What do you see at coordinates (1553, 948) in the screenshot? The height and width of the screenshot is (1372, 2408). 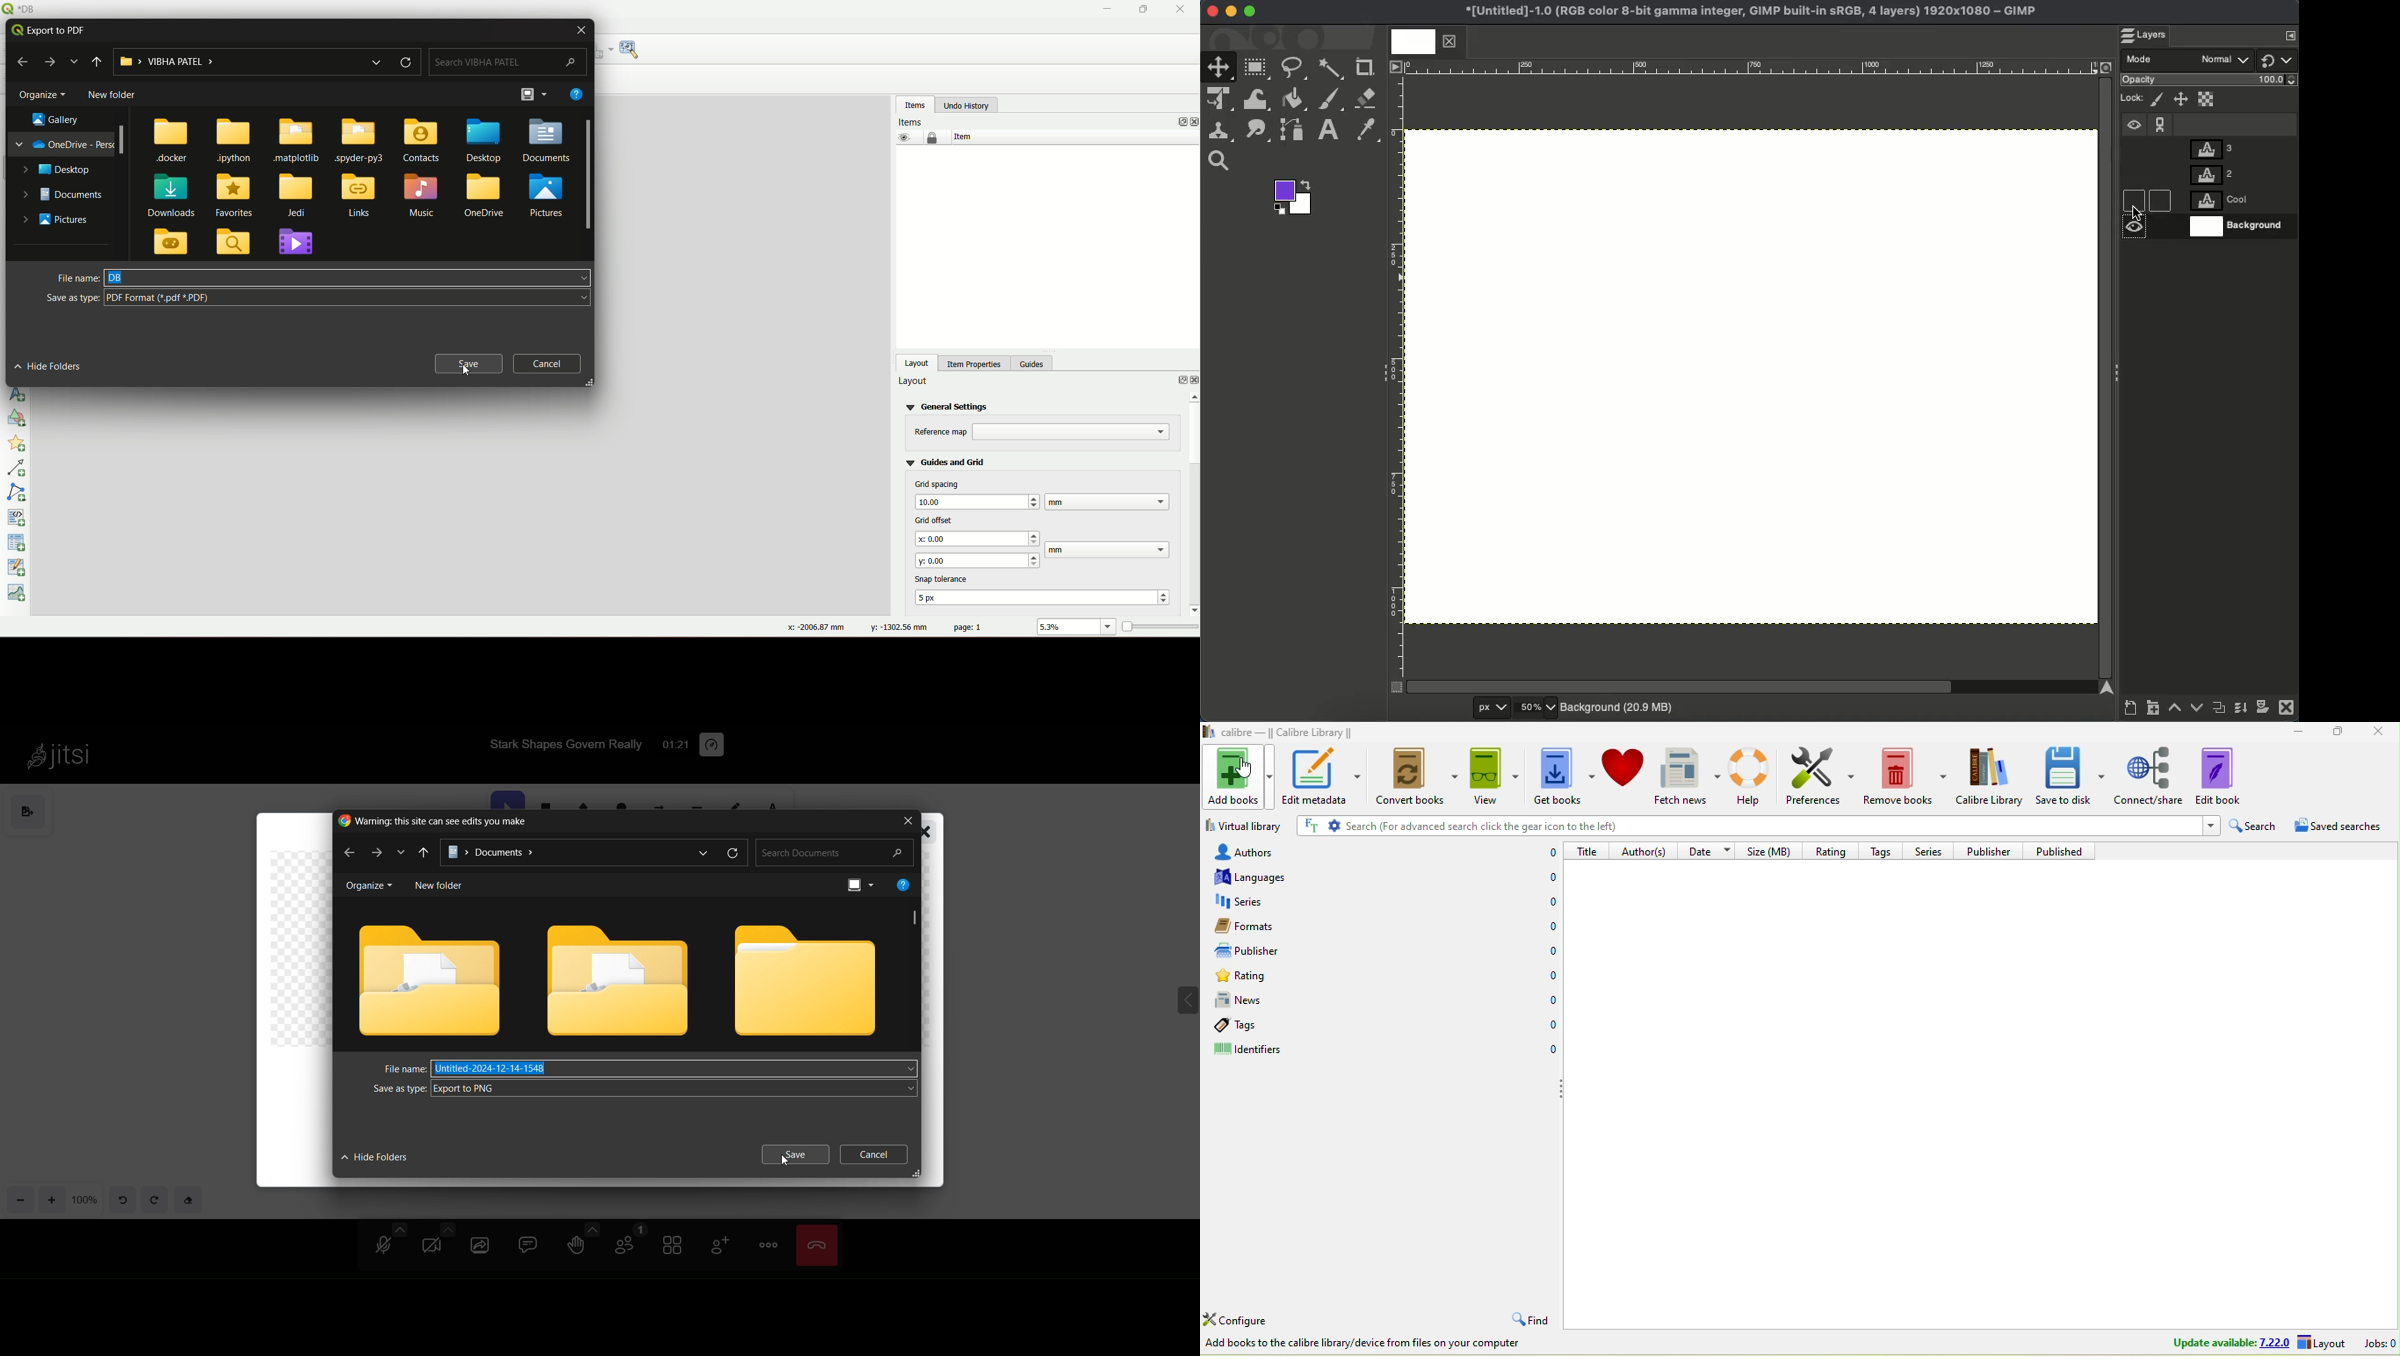 I see `0` at bounding box center [1553, 948].